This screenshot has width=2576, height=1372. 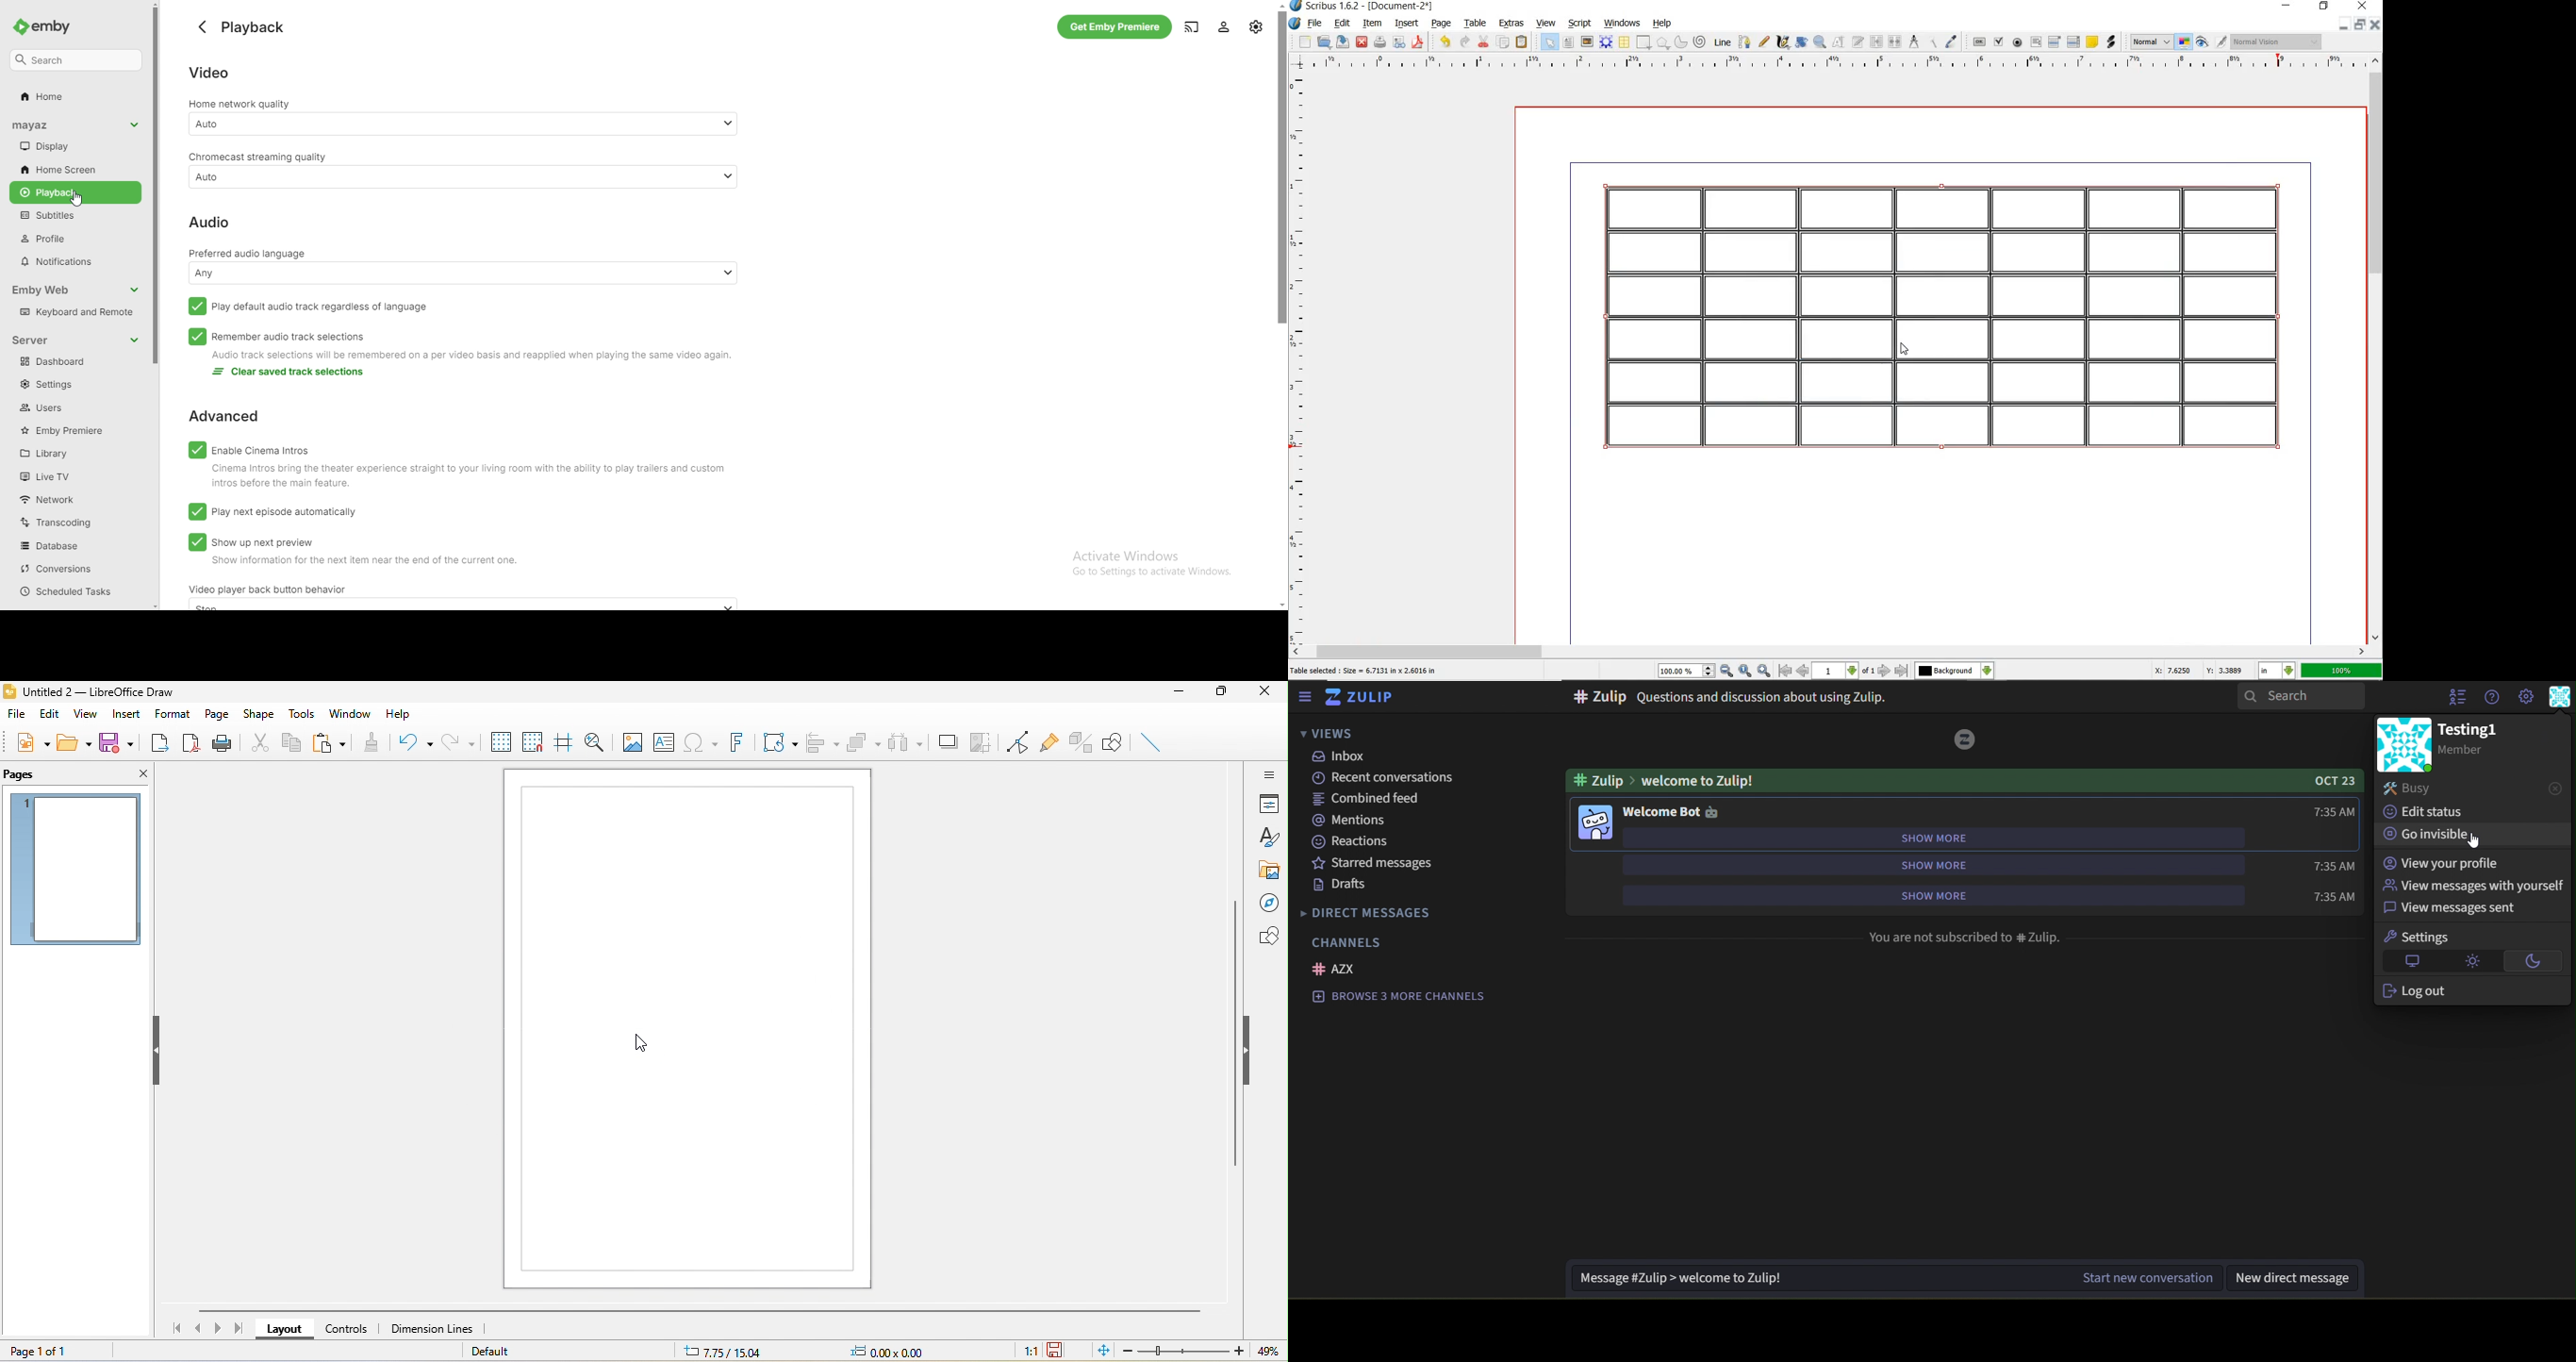 I want to click on link annotation, so click(x=2114, y=42).